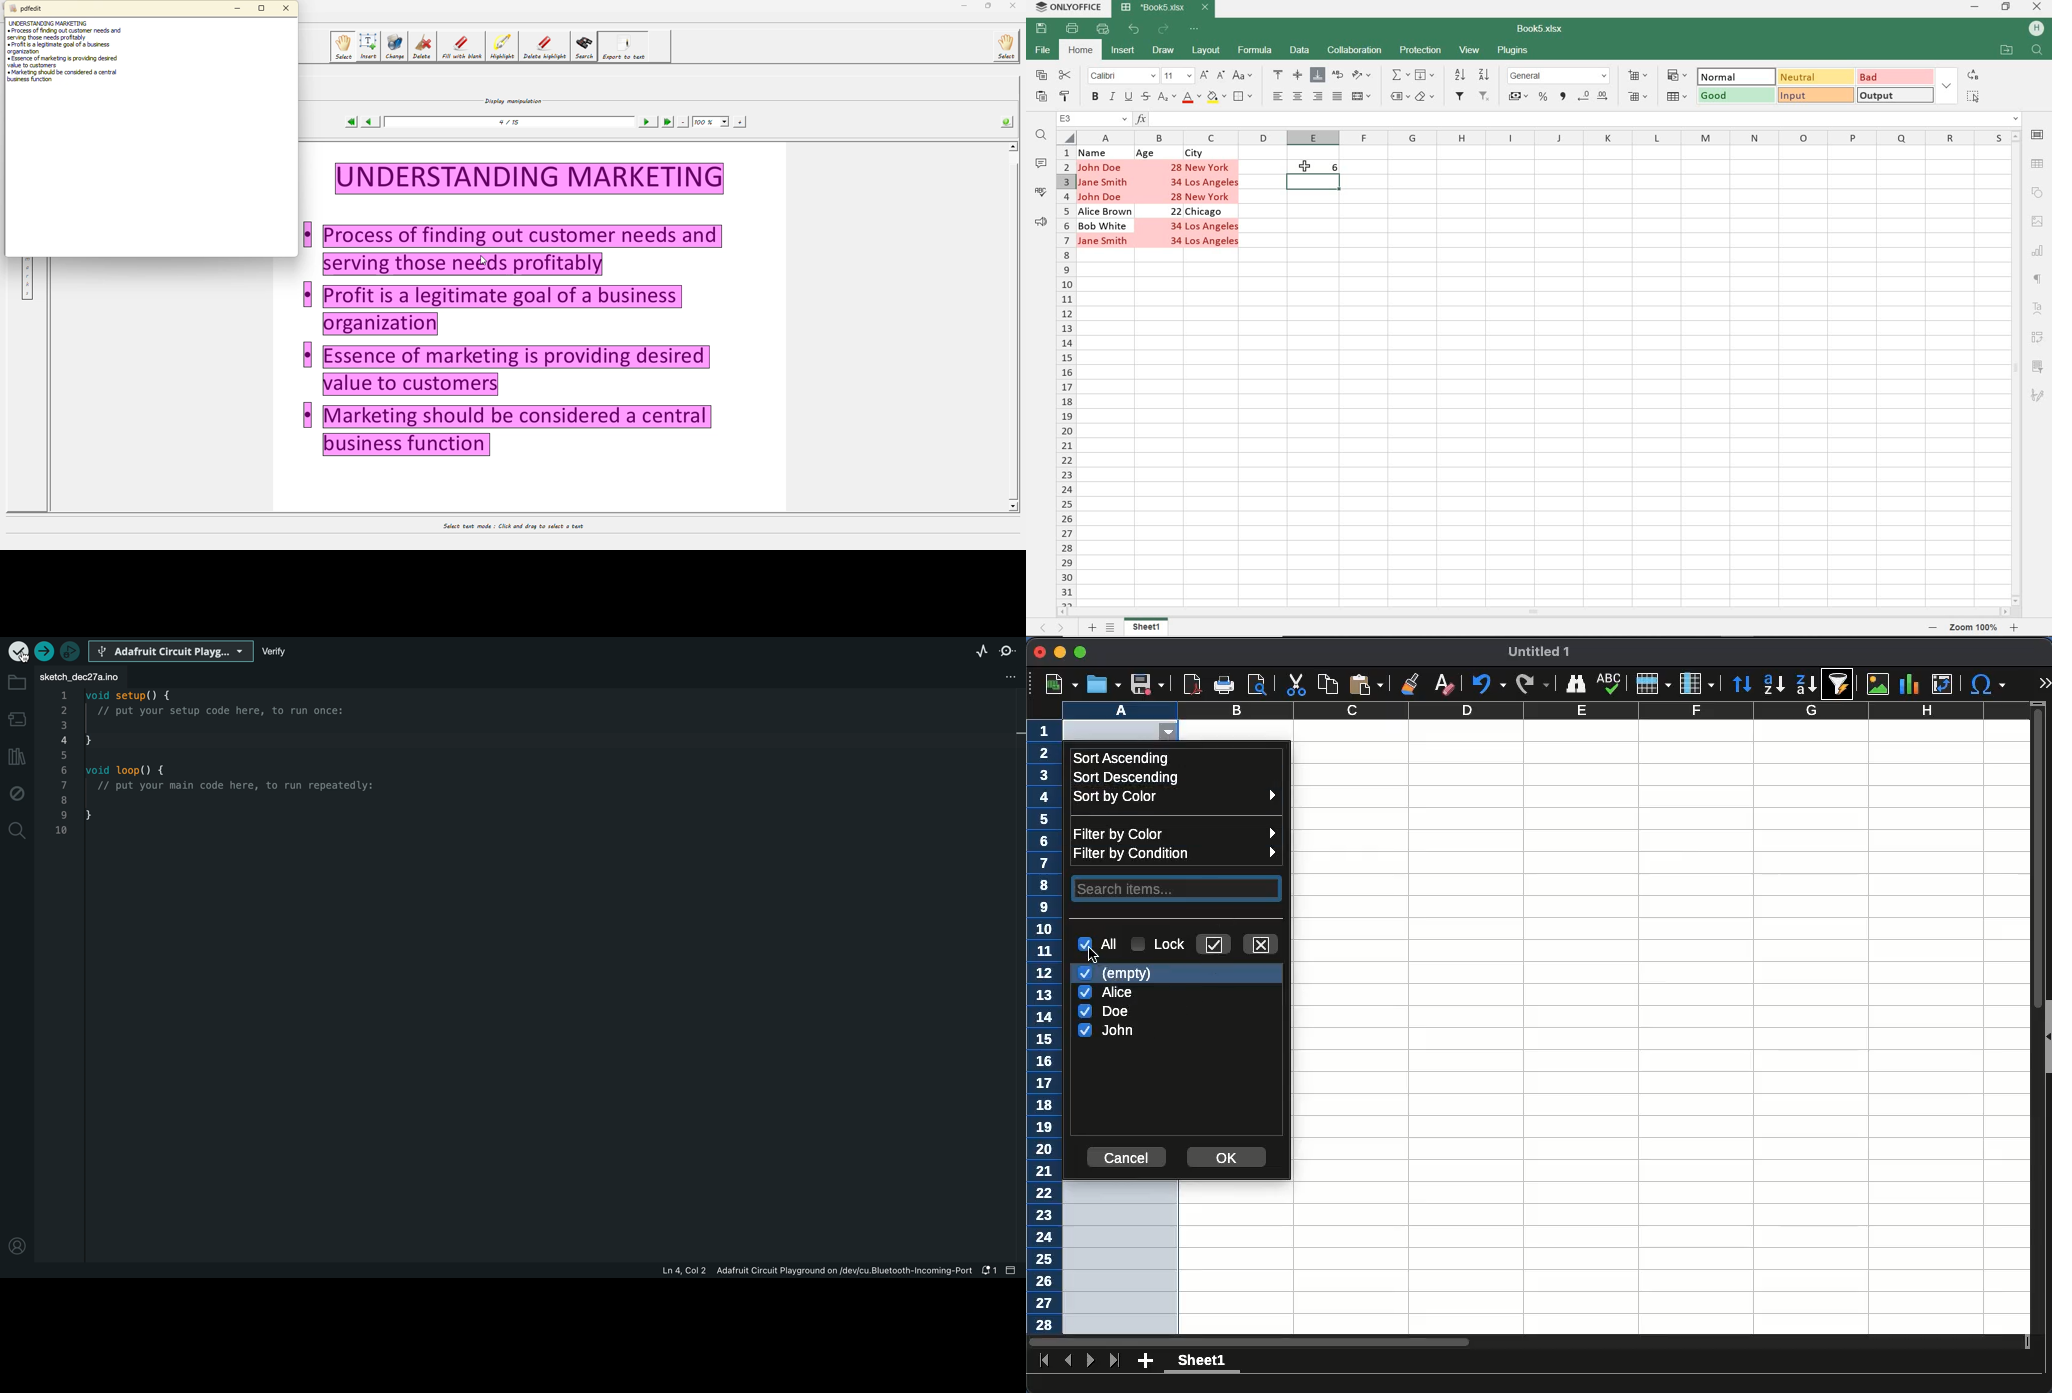 The height and width of the screenshot is (1400, 2072). What do you see at coordinates (1676, 75) in the screenshot?
I see `CONDITIONAL FORMATTING` at bounding box center [1676, 75].